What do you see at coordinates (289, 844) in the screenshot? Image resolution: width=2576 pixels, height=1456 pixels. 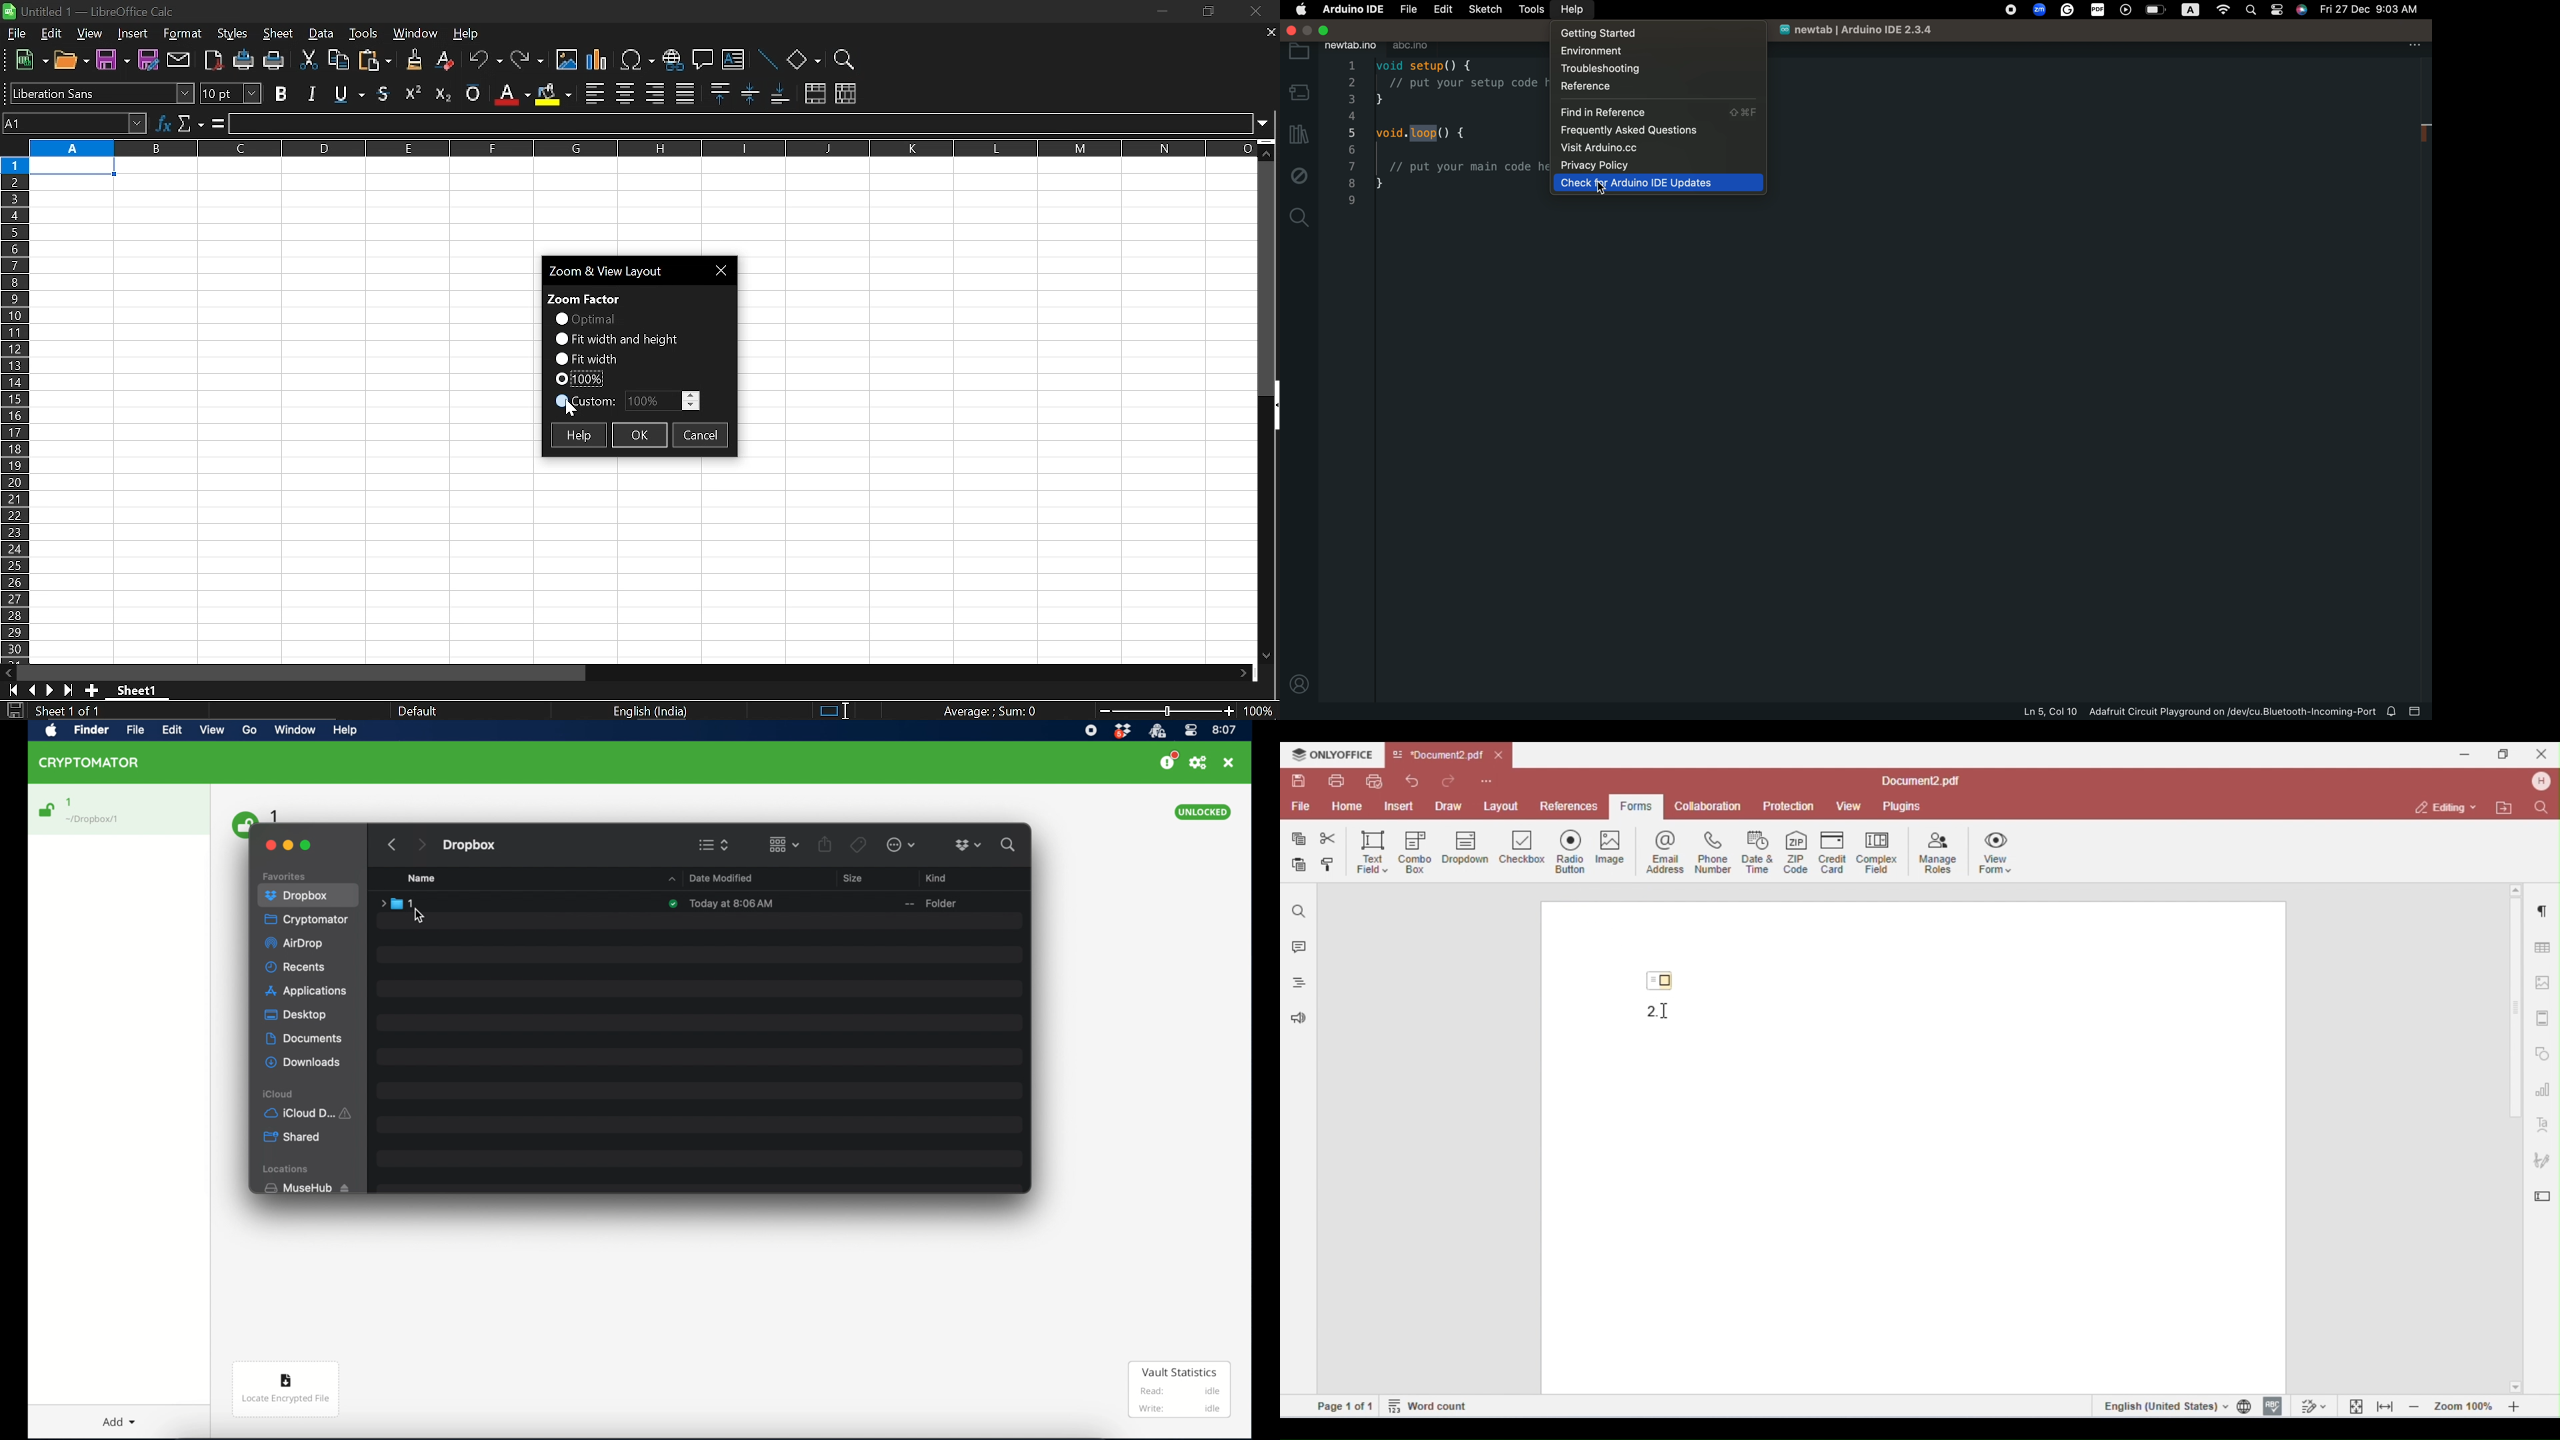 I see `minimize` at bounding box center [289, 844].